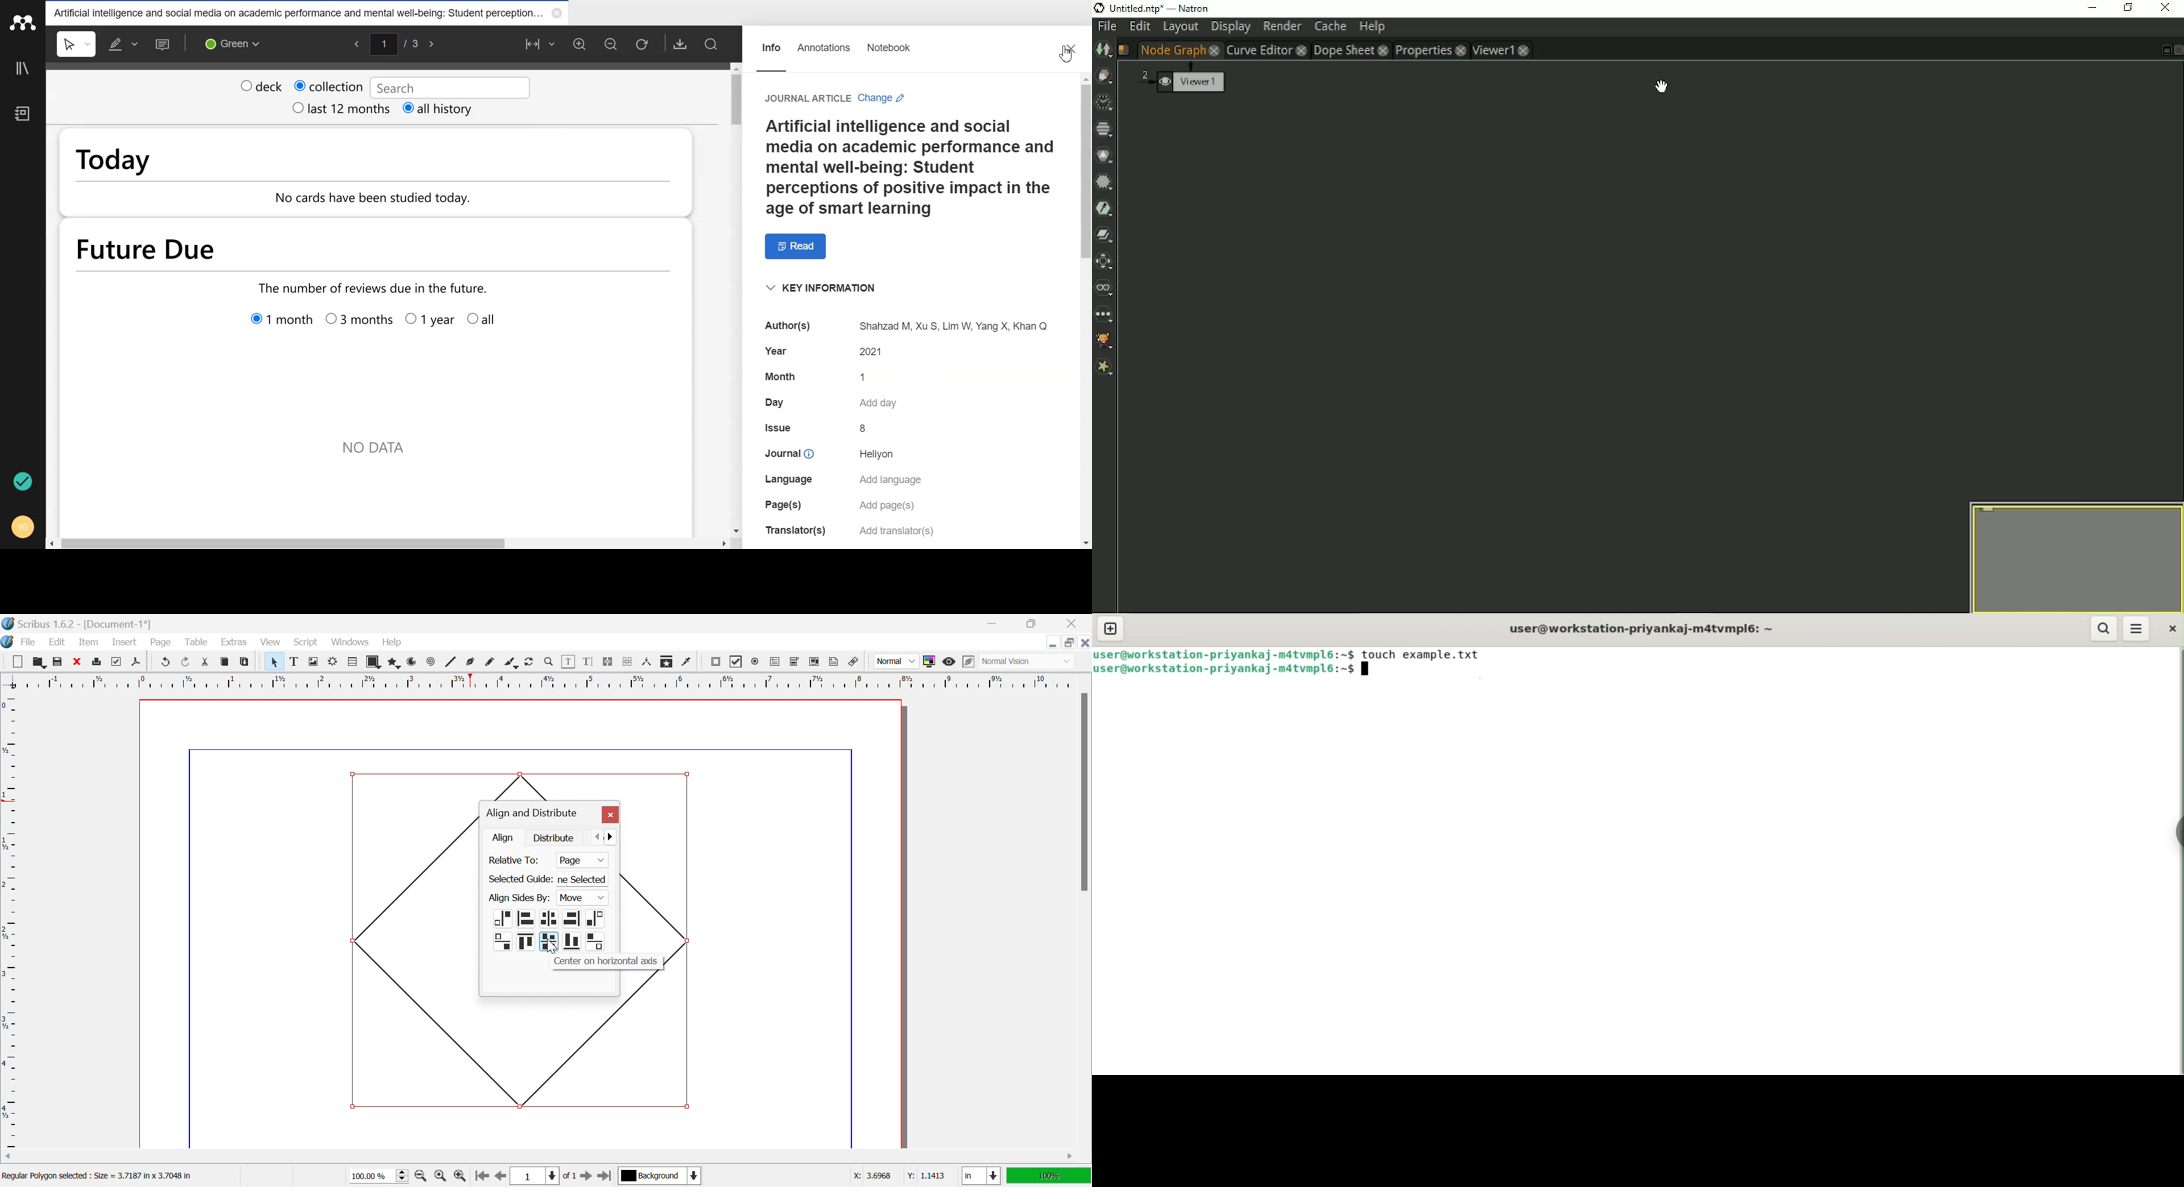 The image size is (2184, 1204). I want to click on Windows, so click(351, 642).